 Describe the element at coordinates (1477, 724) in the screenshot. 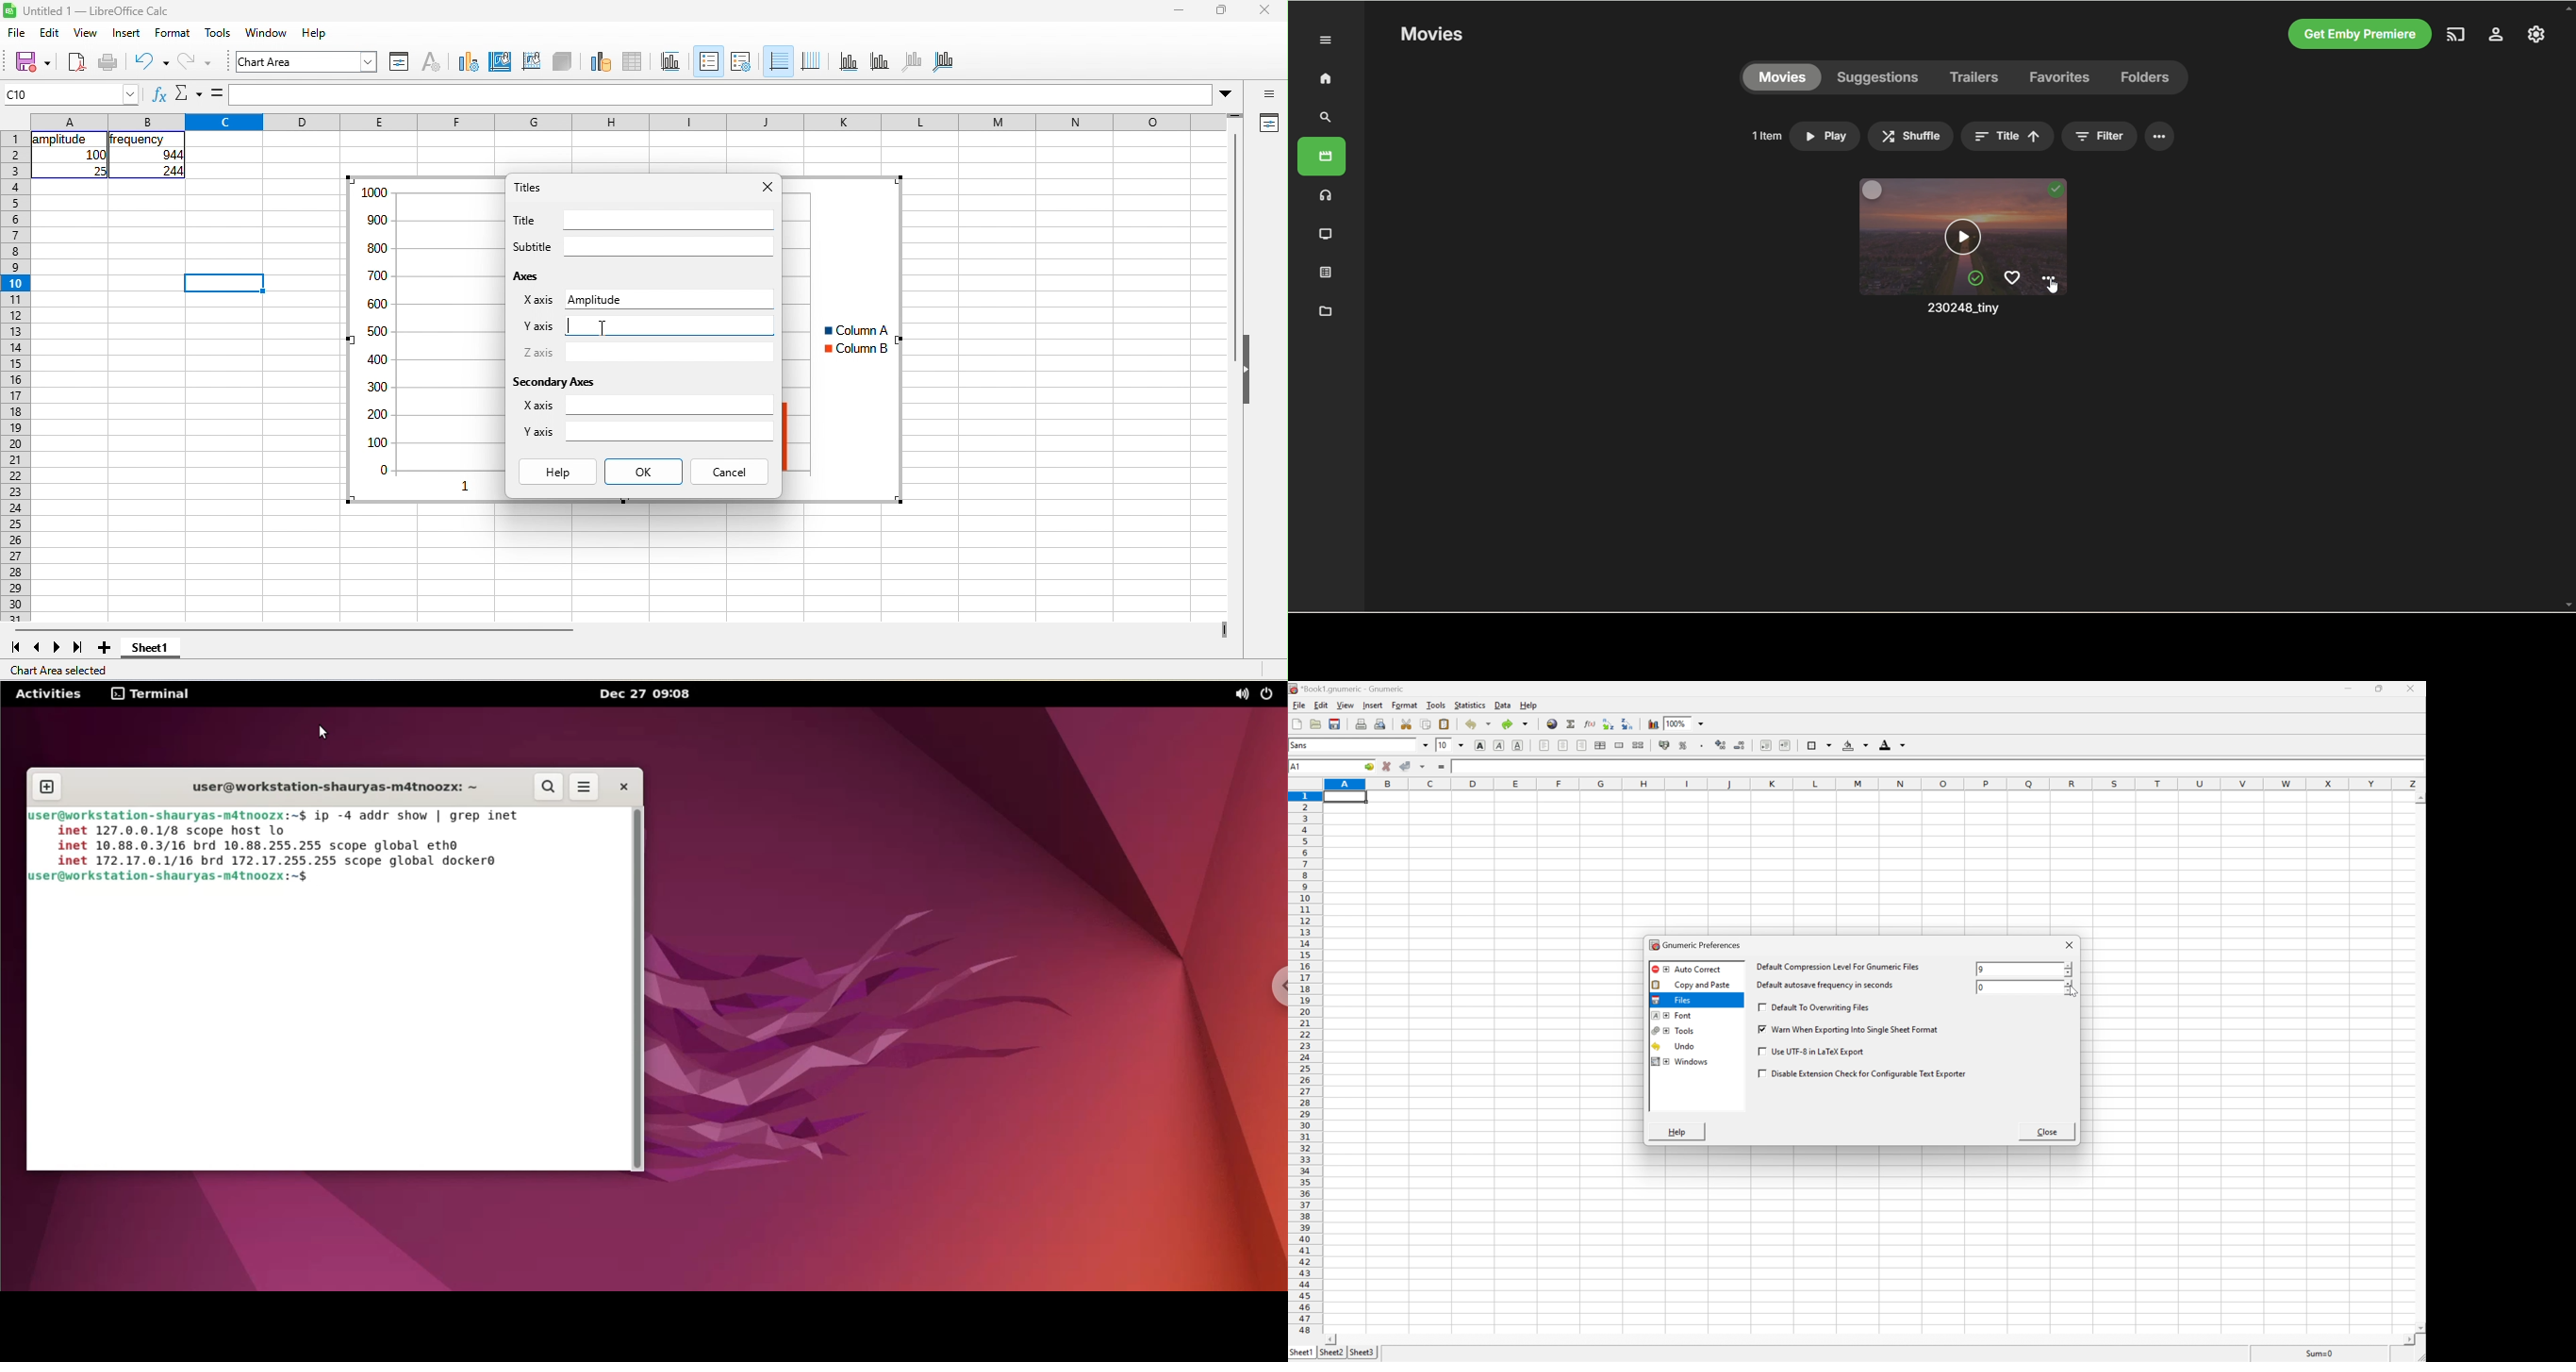

I see `undo` at that location.